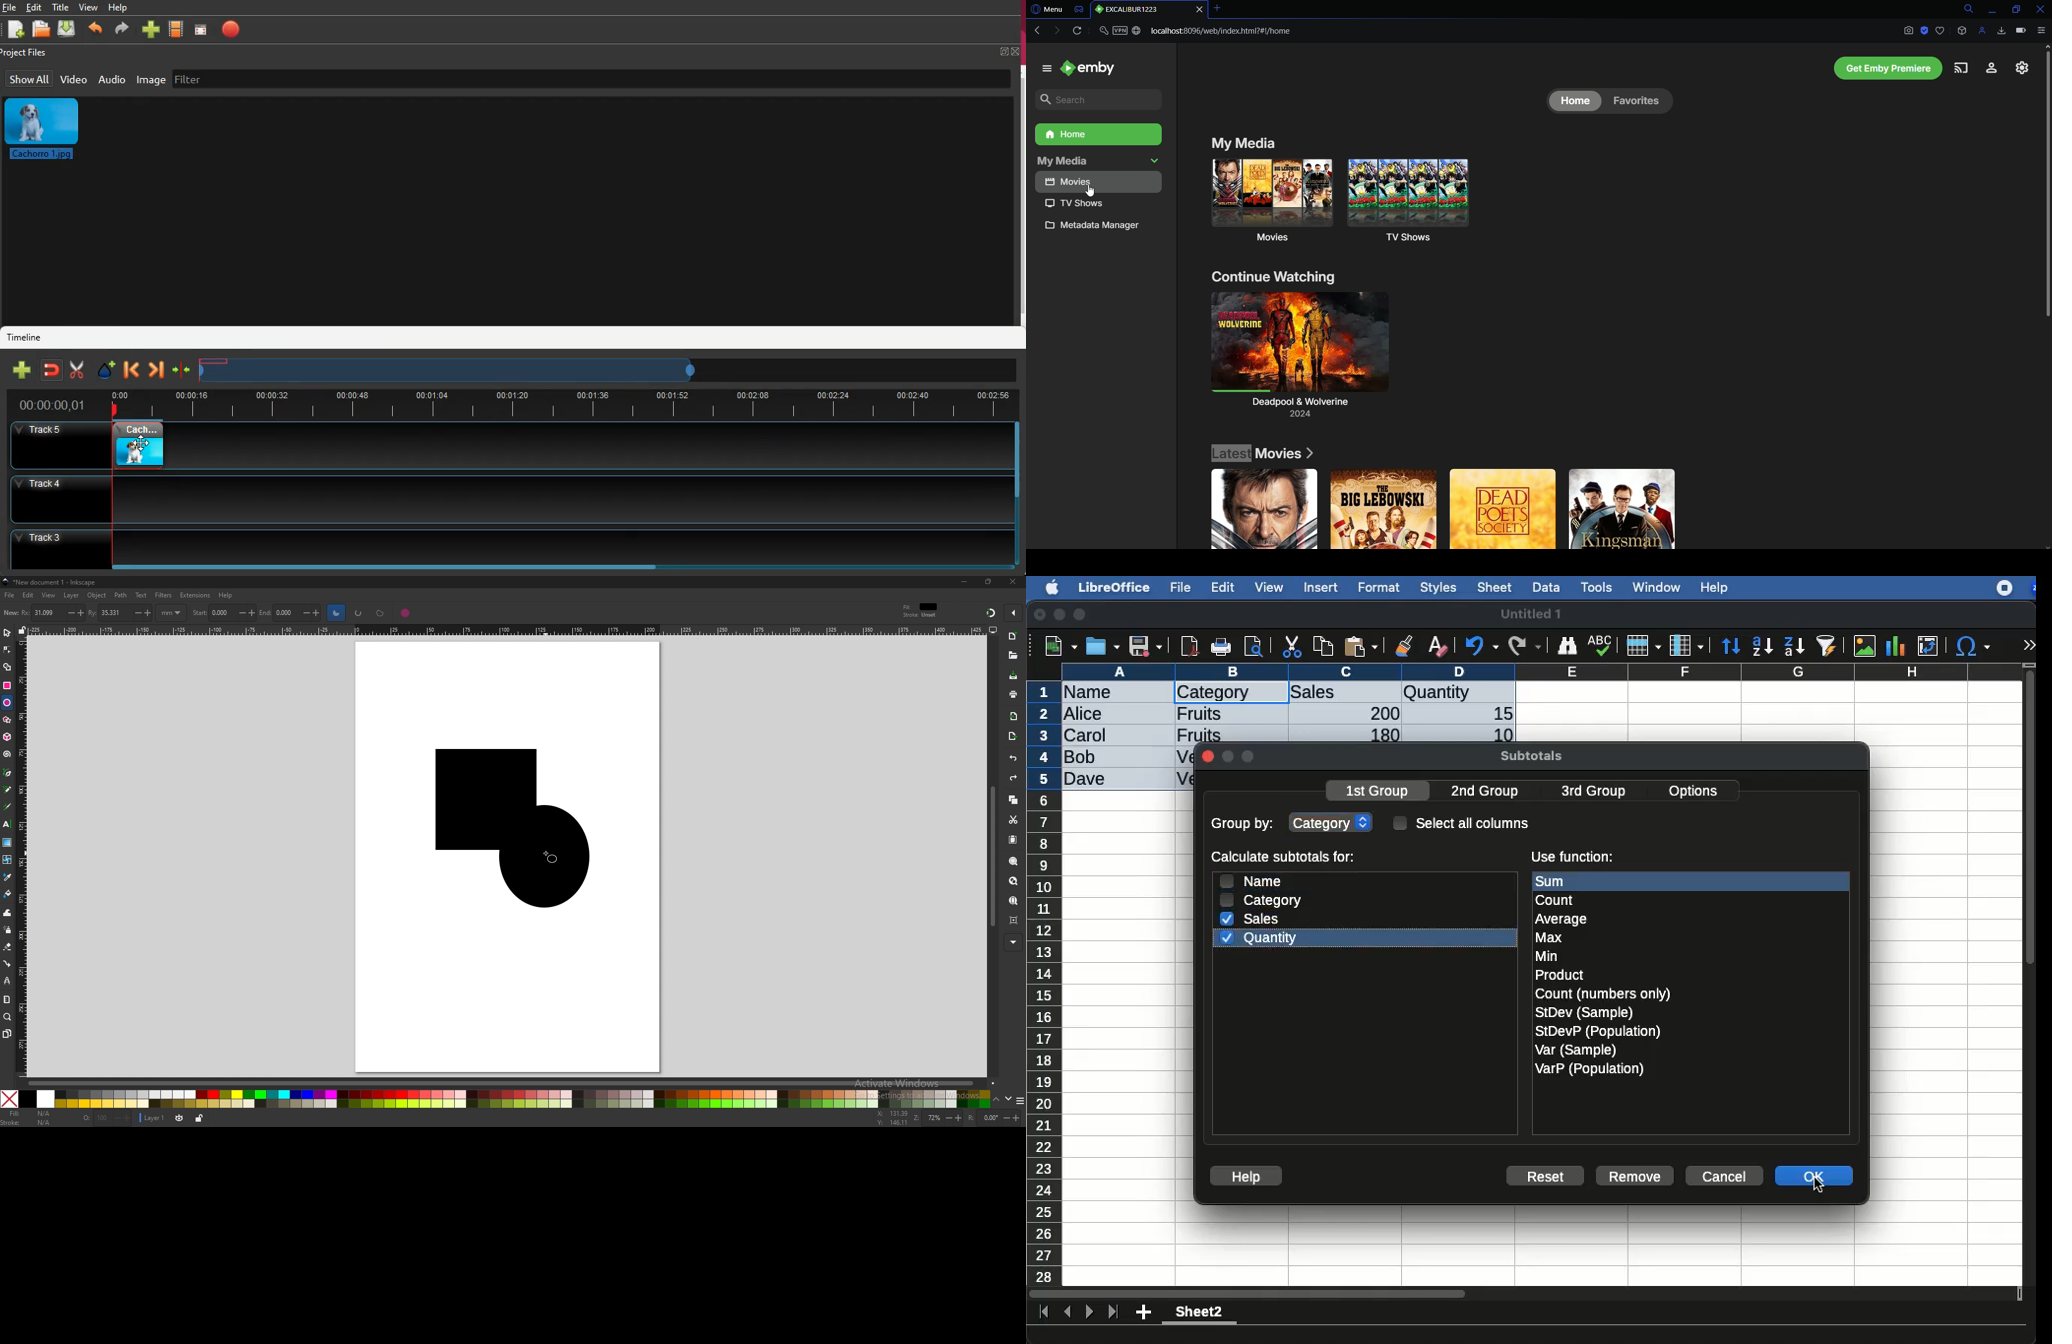 The height and width of the screenshot is (1344, 2072). What do you see at coordinates (1490, 792) in the screenshot?
I see `2nd group` at bounding box center [1490, 792].